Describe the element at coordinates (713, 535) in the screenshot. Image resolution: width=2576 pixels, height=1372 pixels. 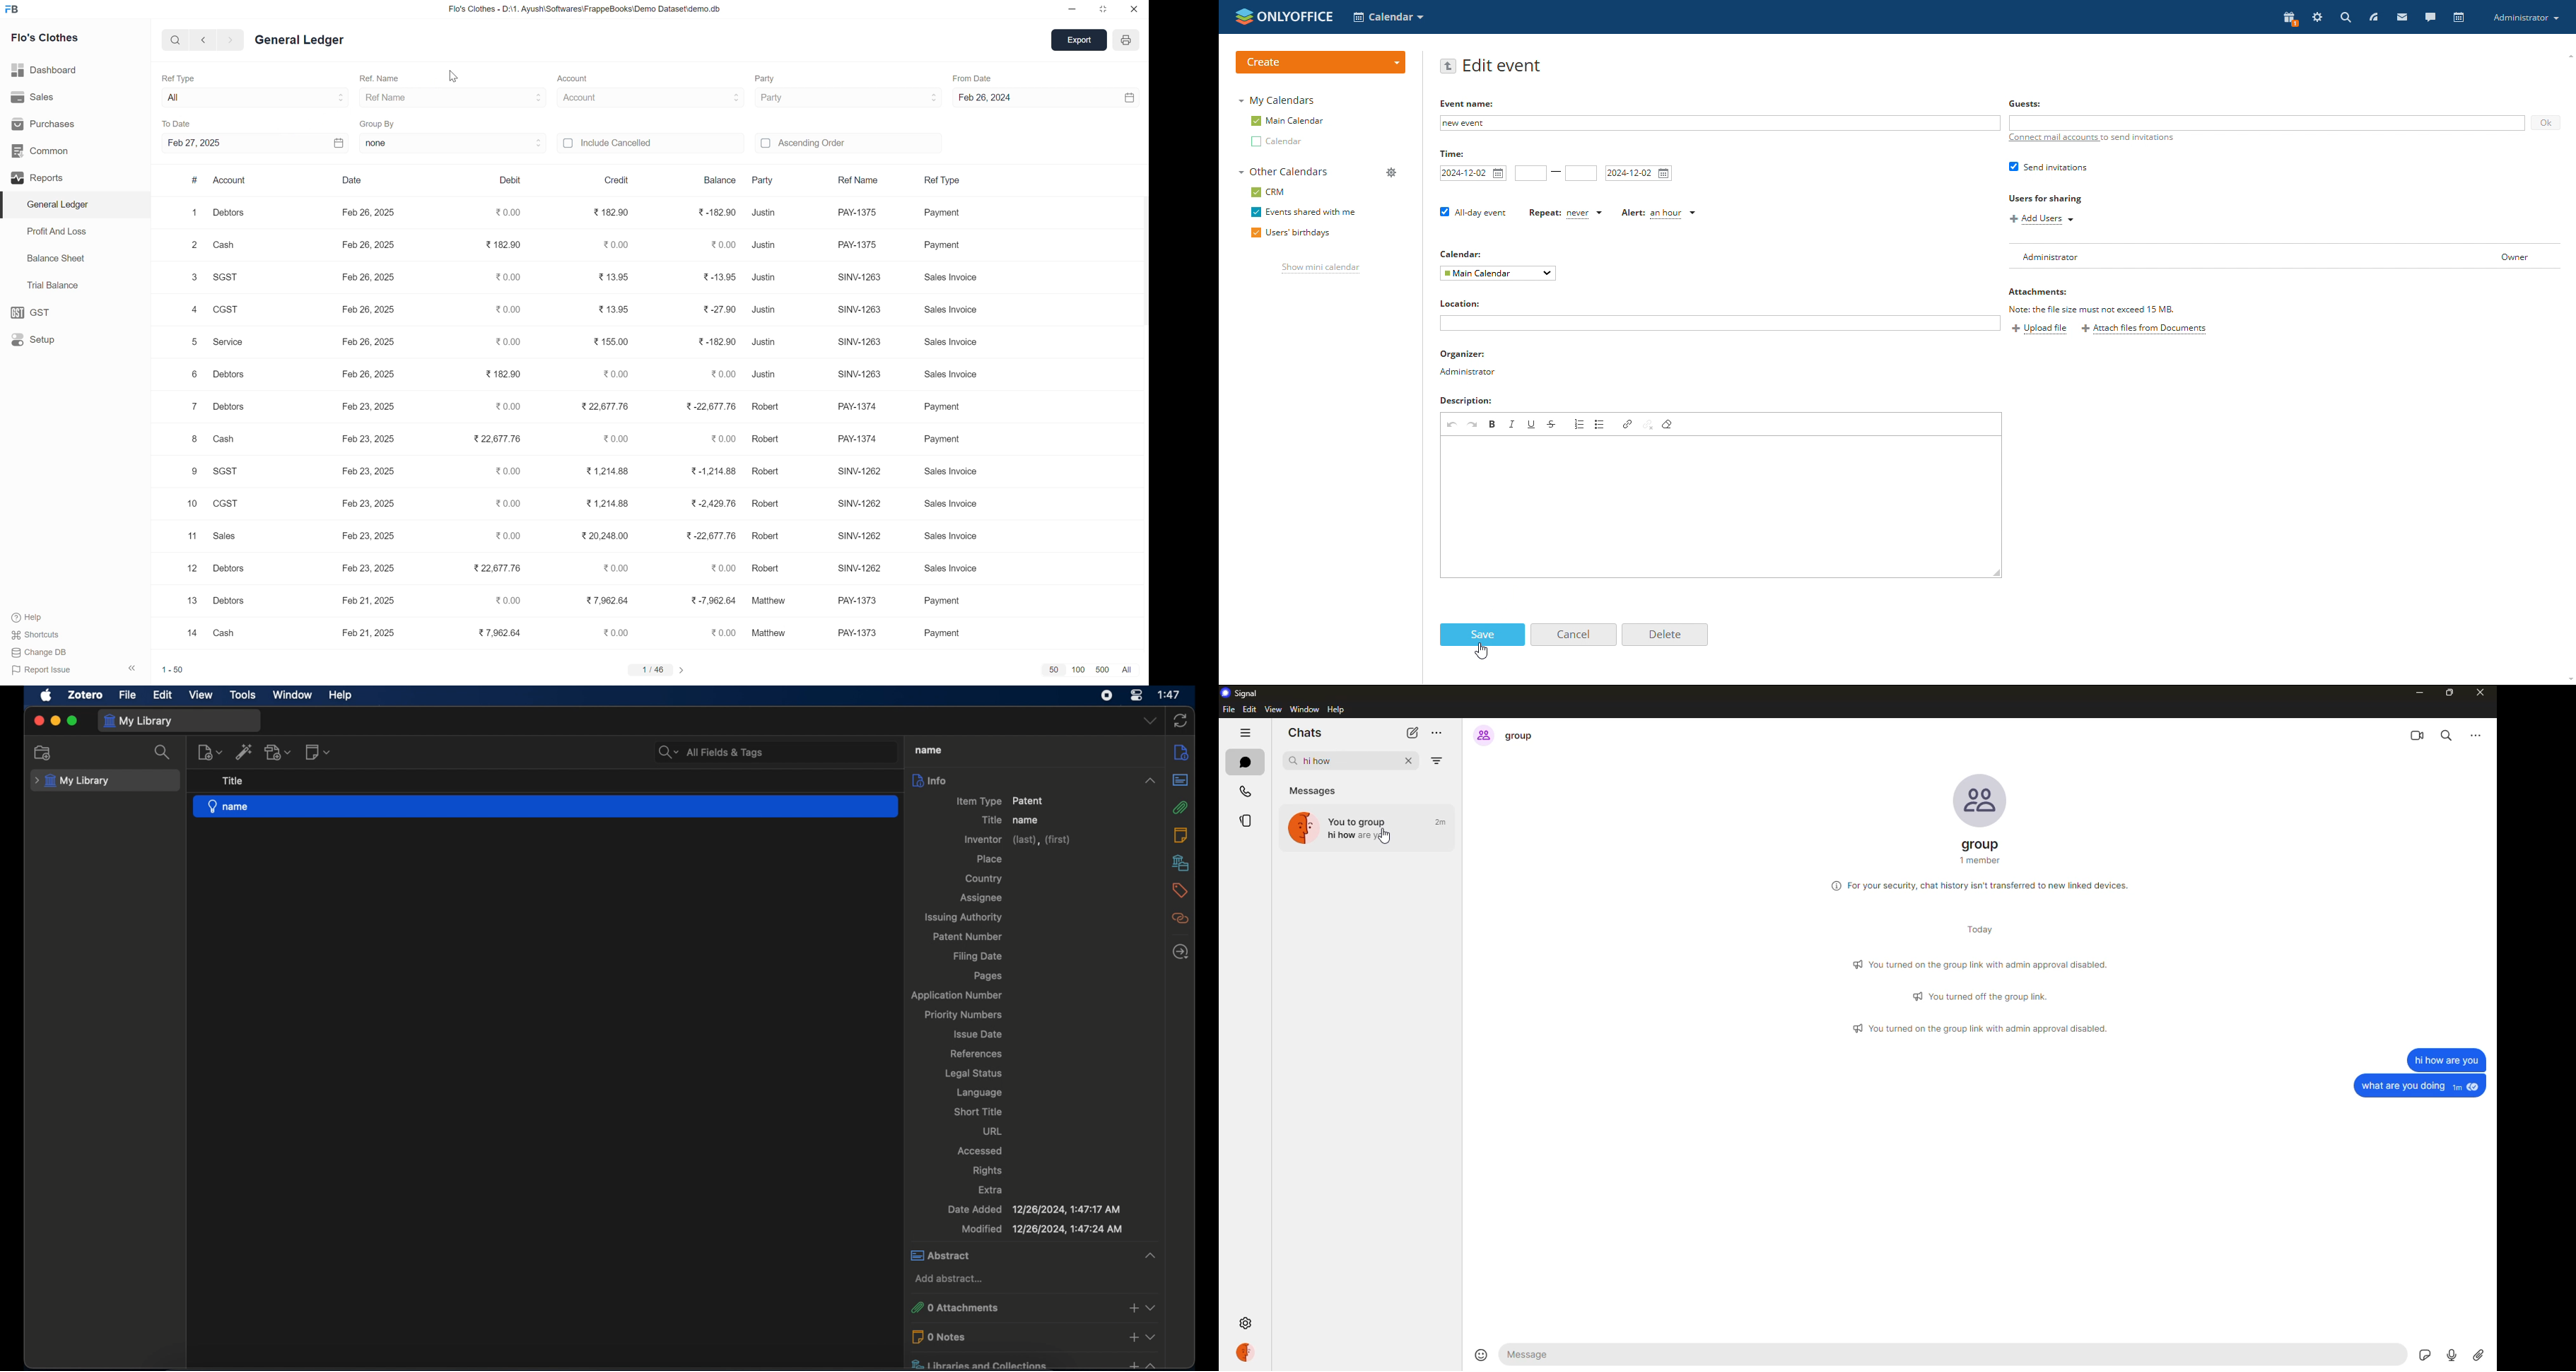
I see `-22,677.76` at that location.